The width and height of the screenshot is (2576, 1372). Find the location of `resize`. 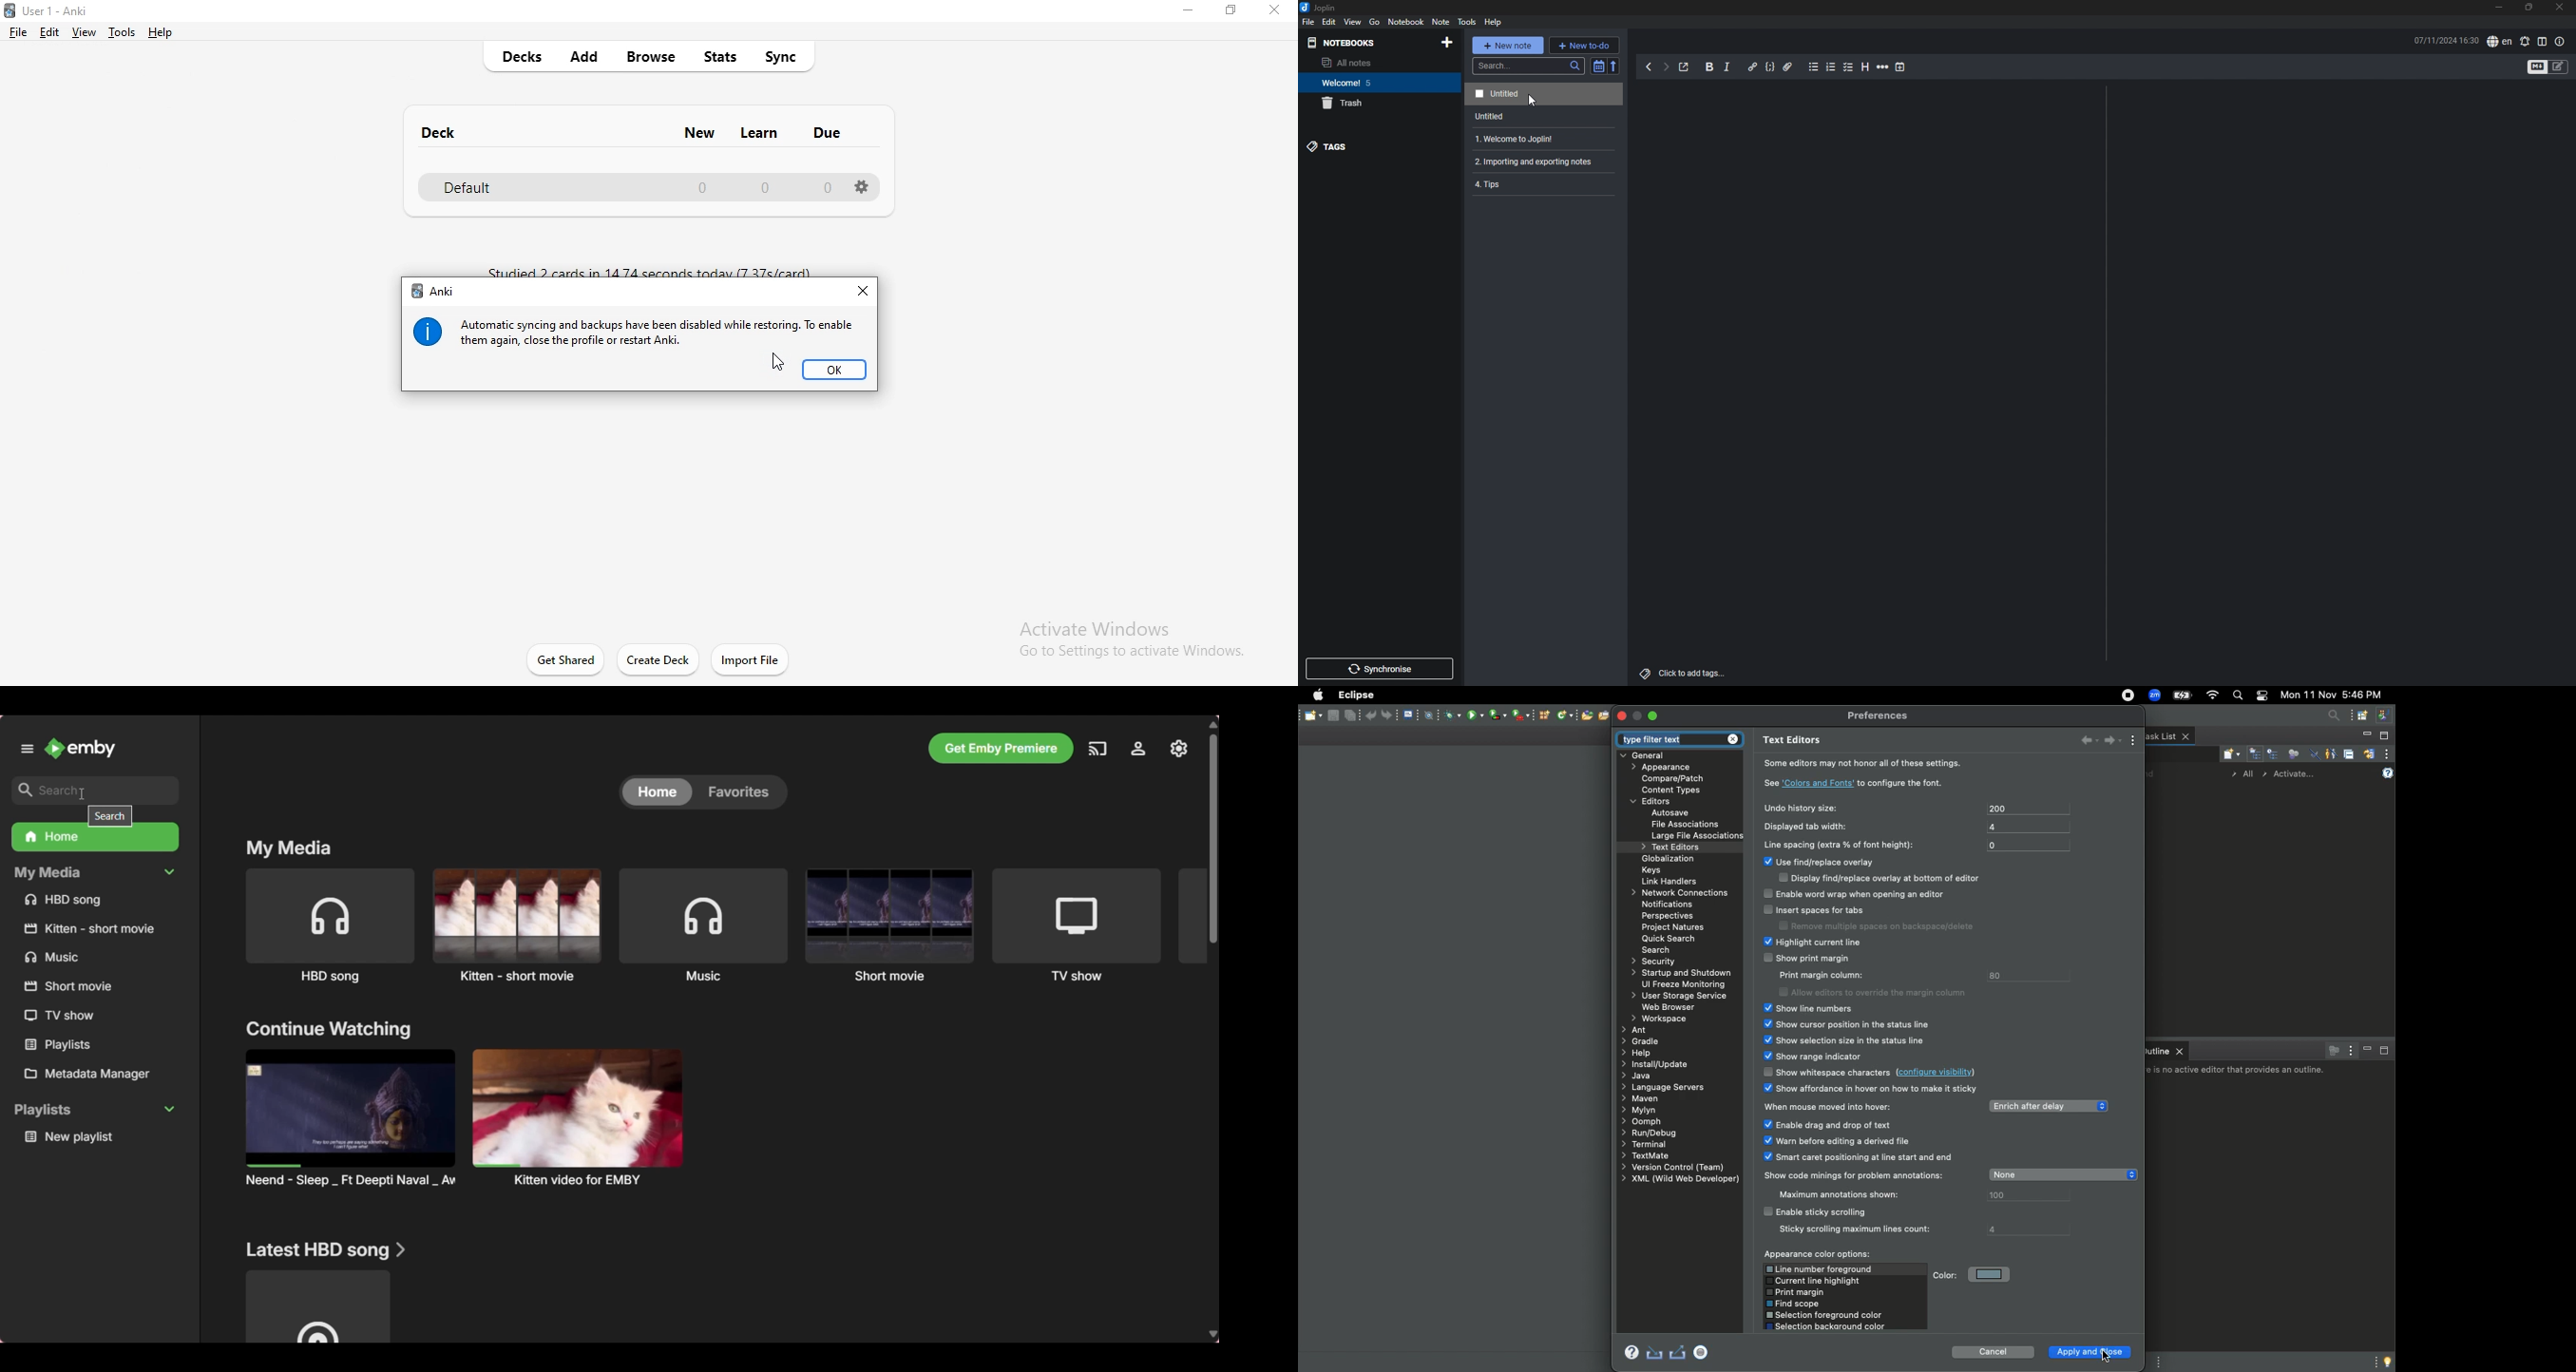

resize is located at coordinates (2529, 8).